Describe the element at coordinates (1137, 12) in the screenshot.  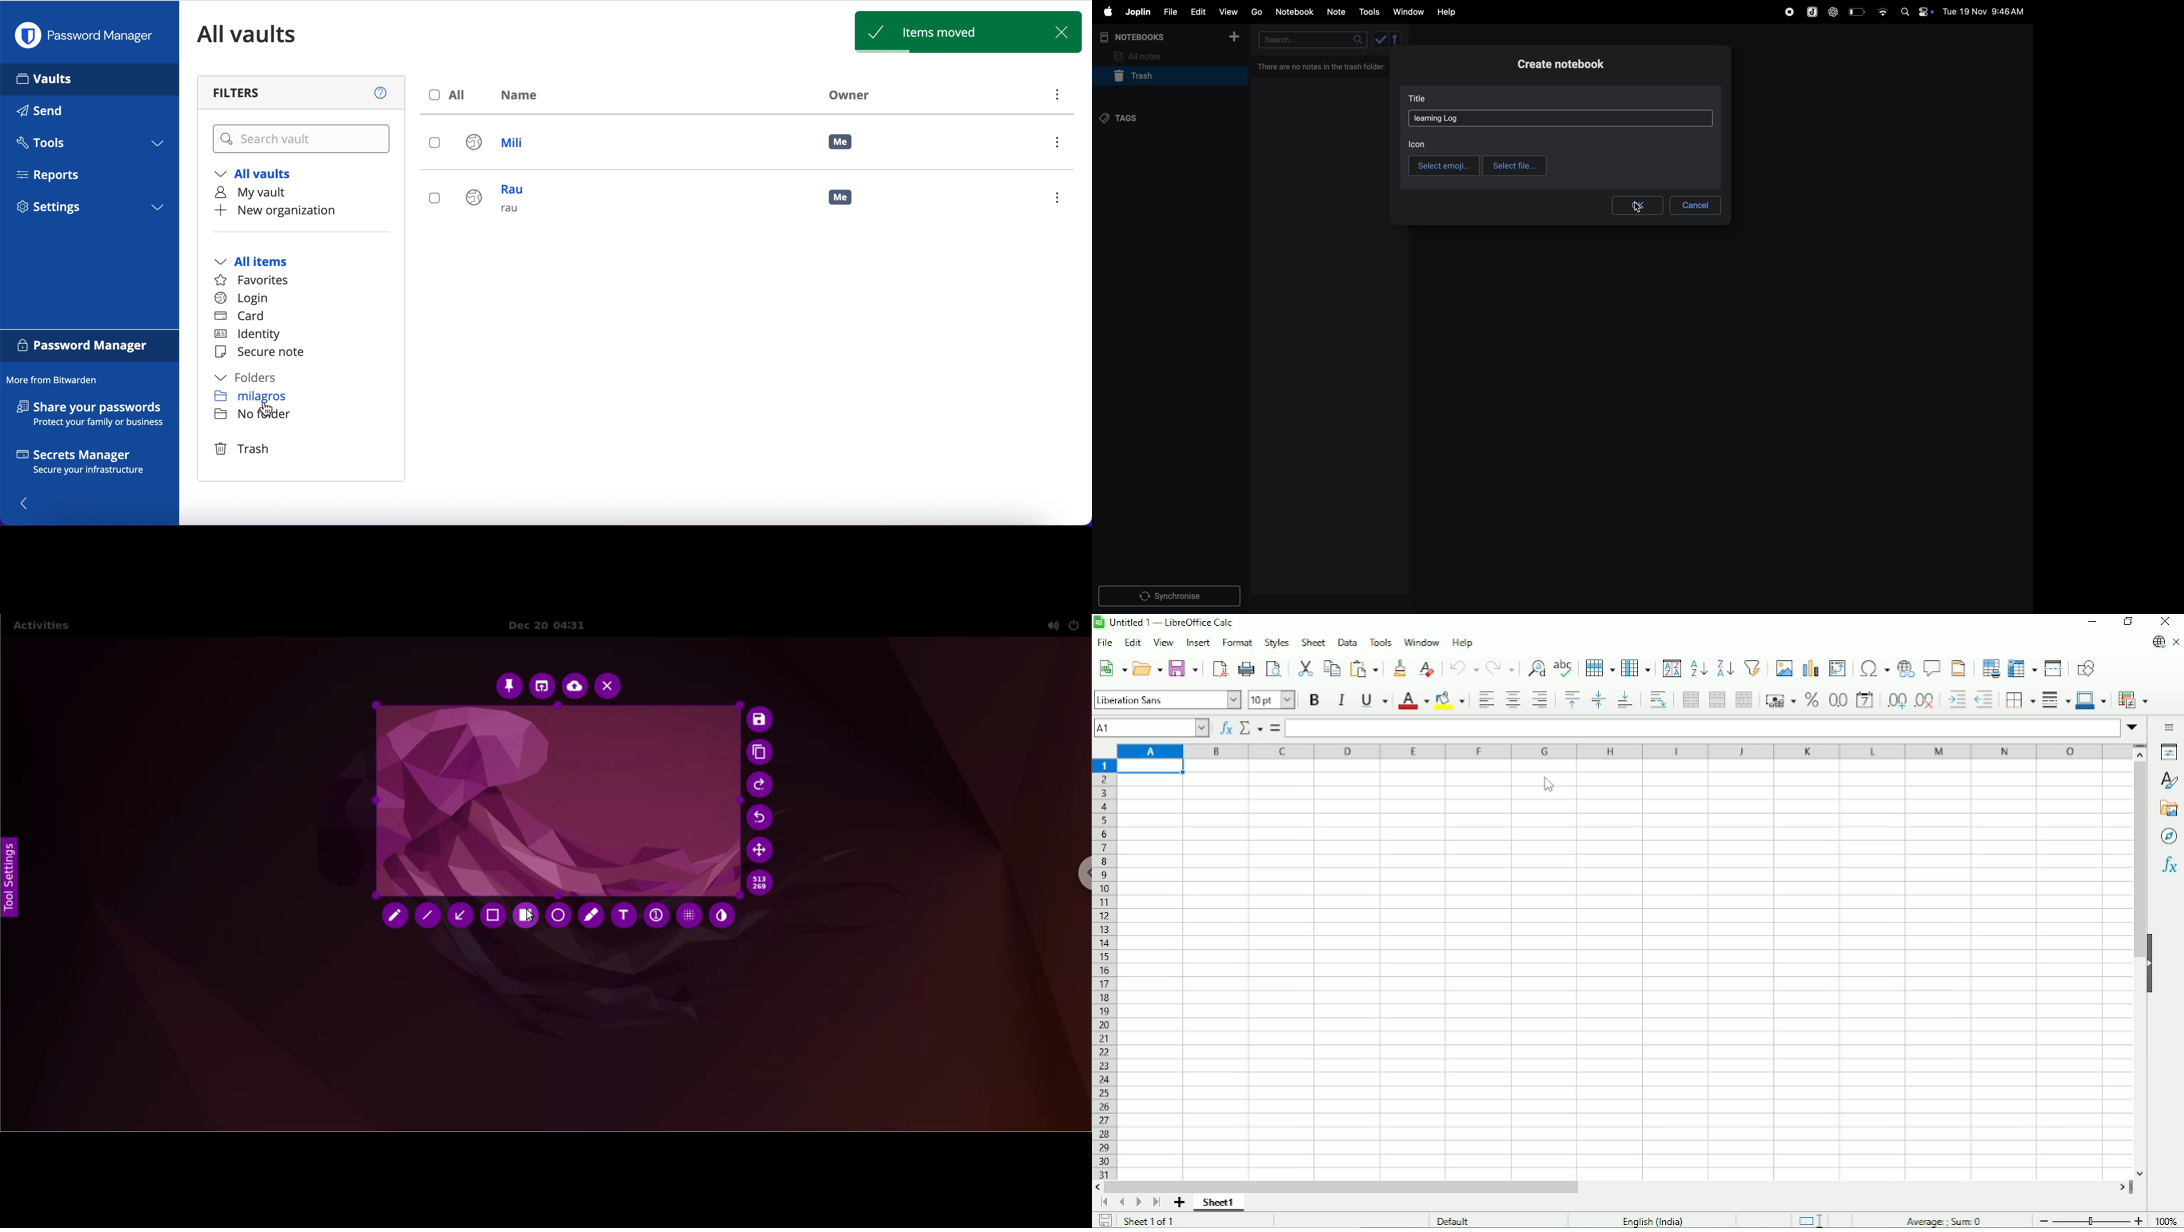
I see `joplin` at that location.